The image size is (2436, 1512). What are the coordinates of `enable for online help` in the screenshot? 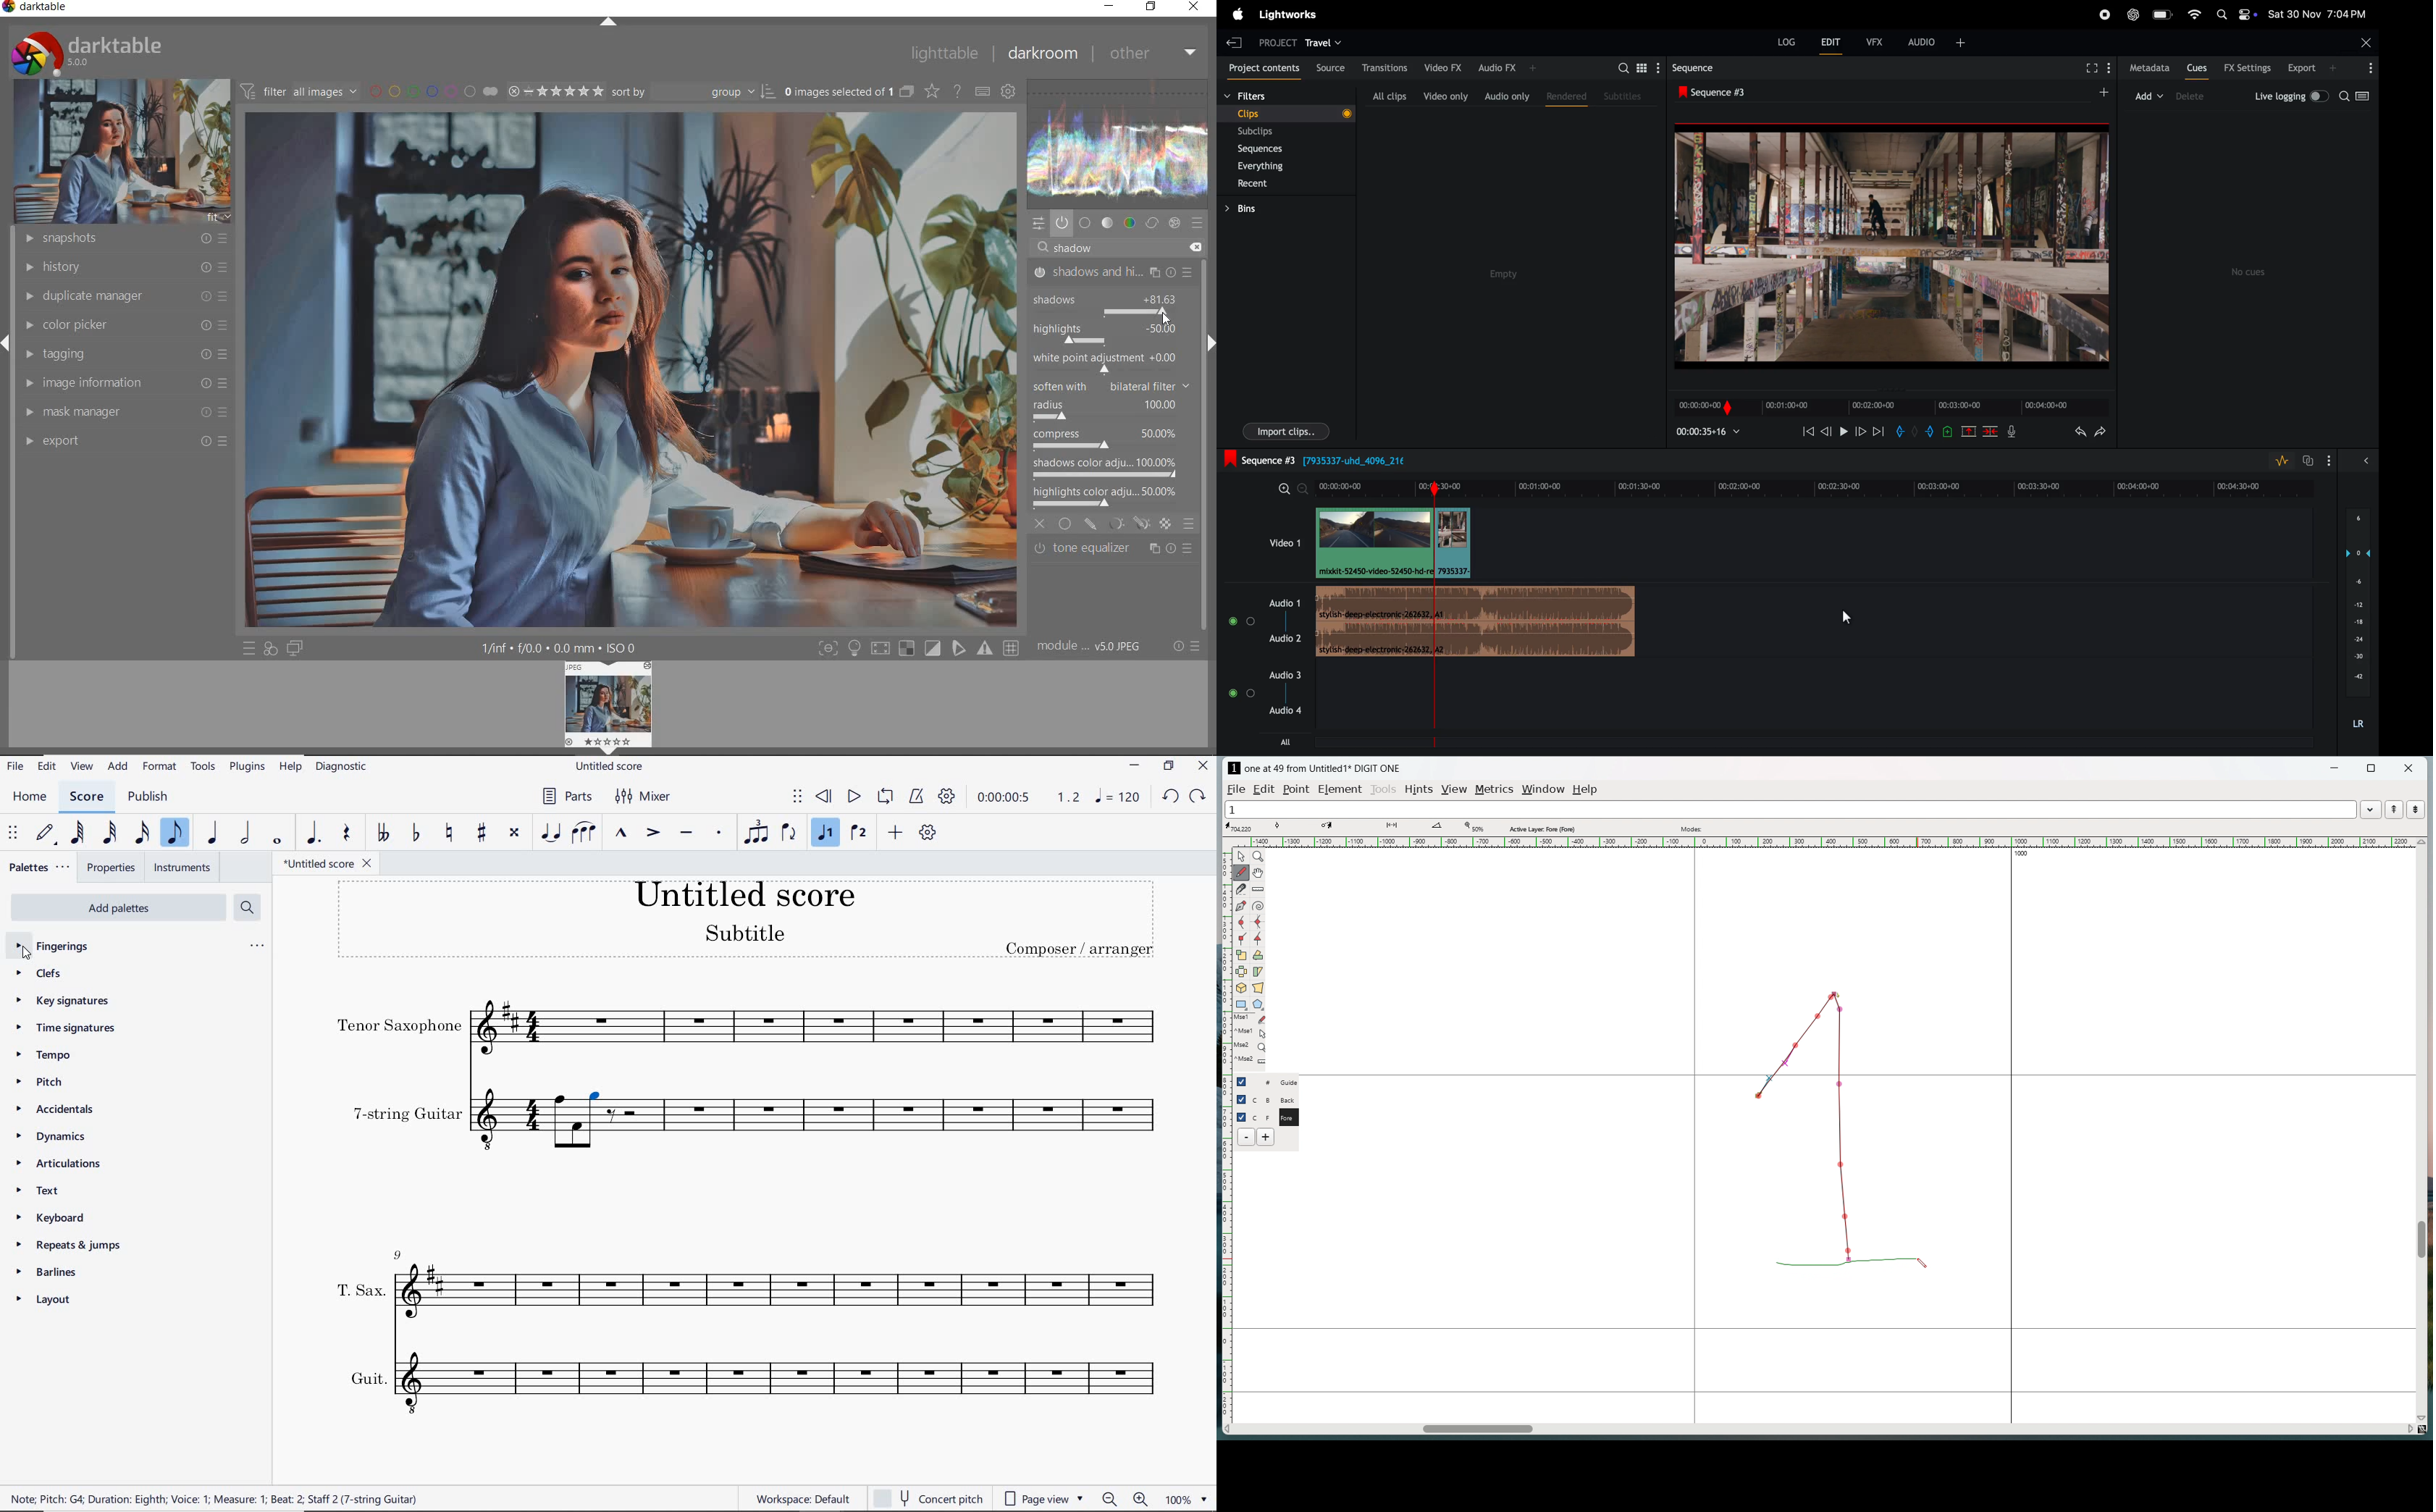 It's located at (957, 92).